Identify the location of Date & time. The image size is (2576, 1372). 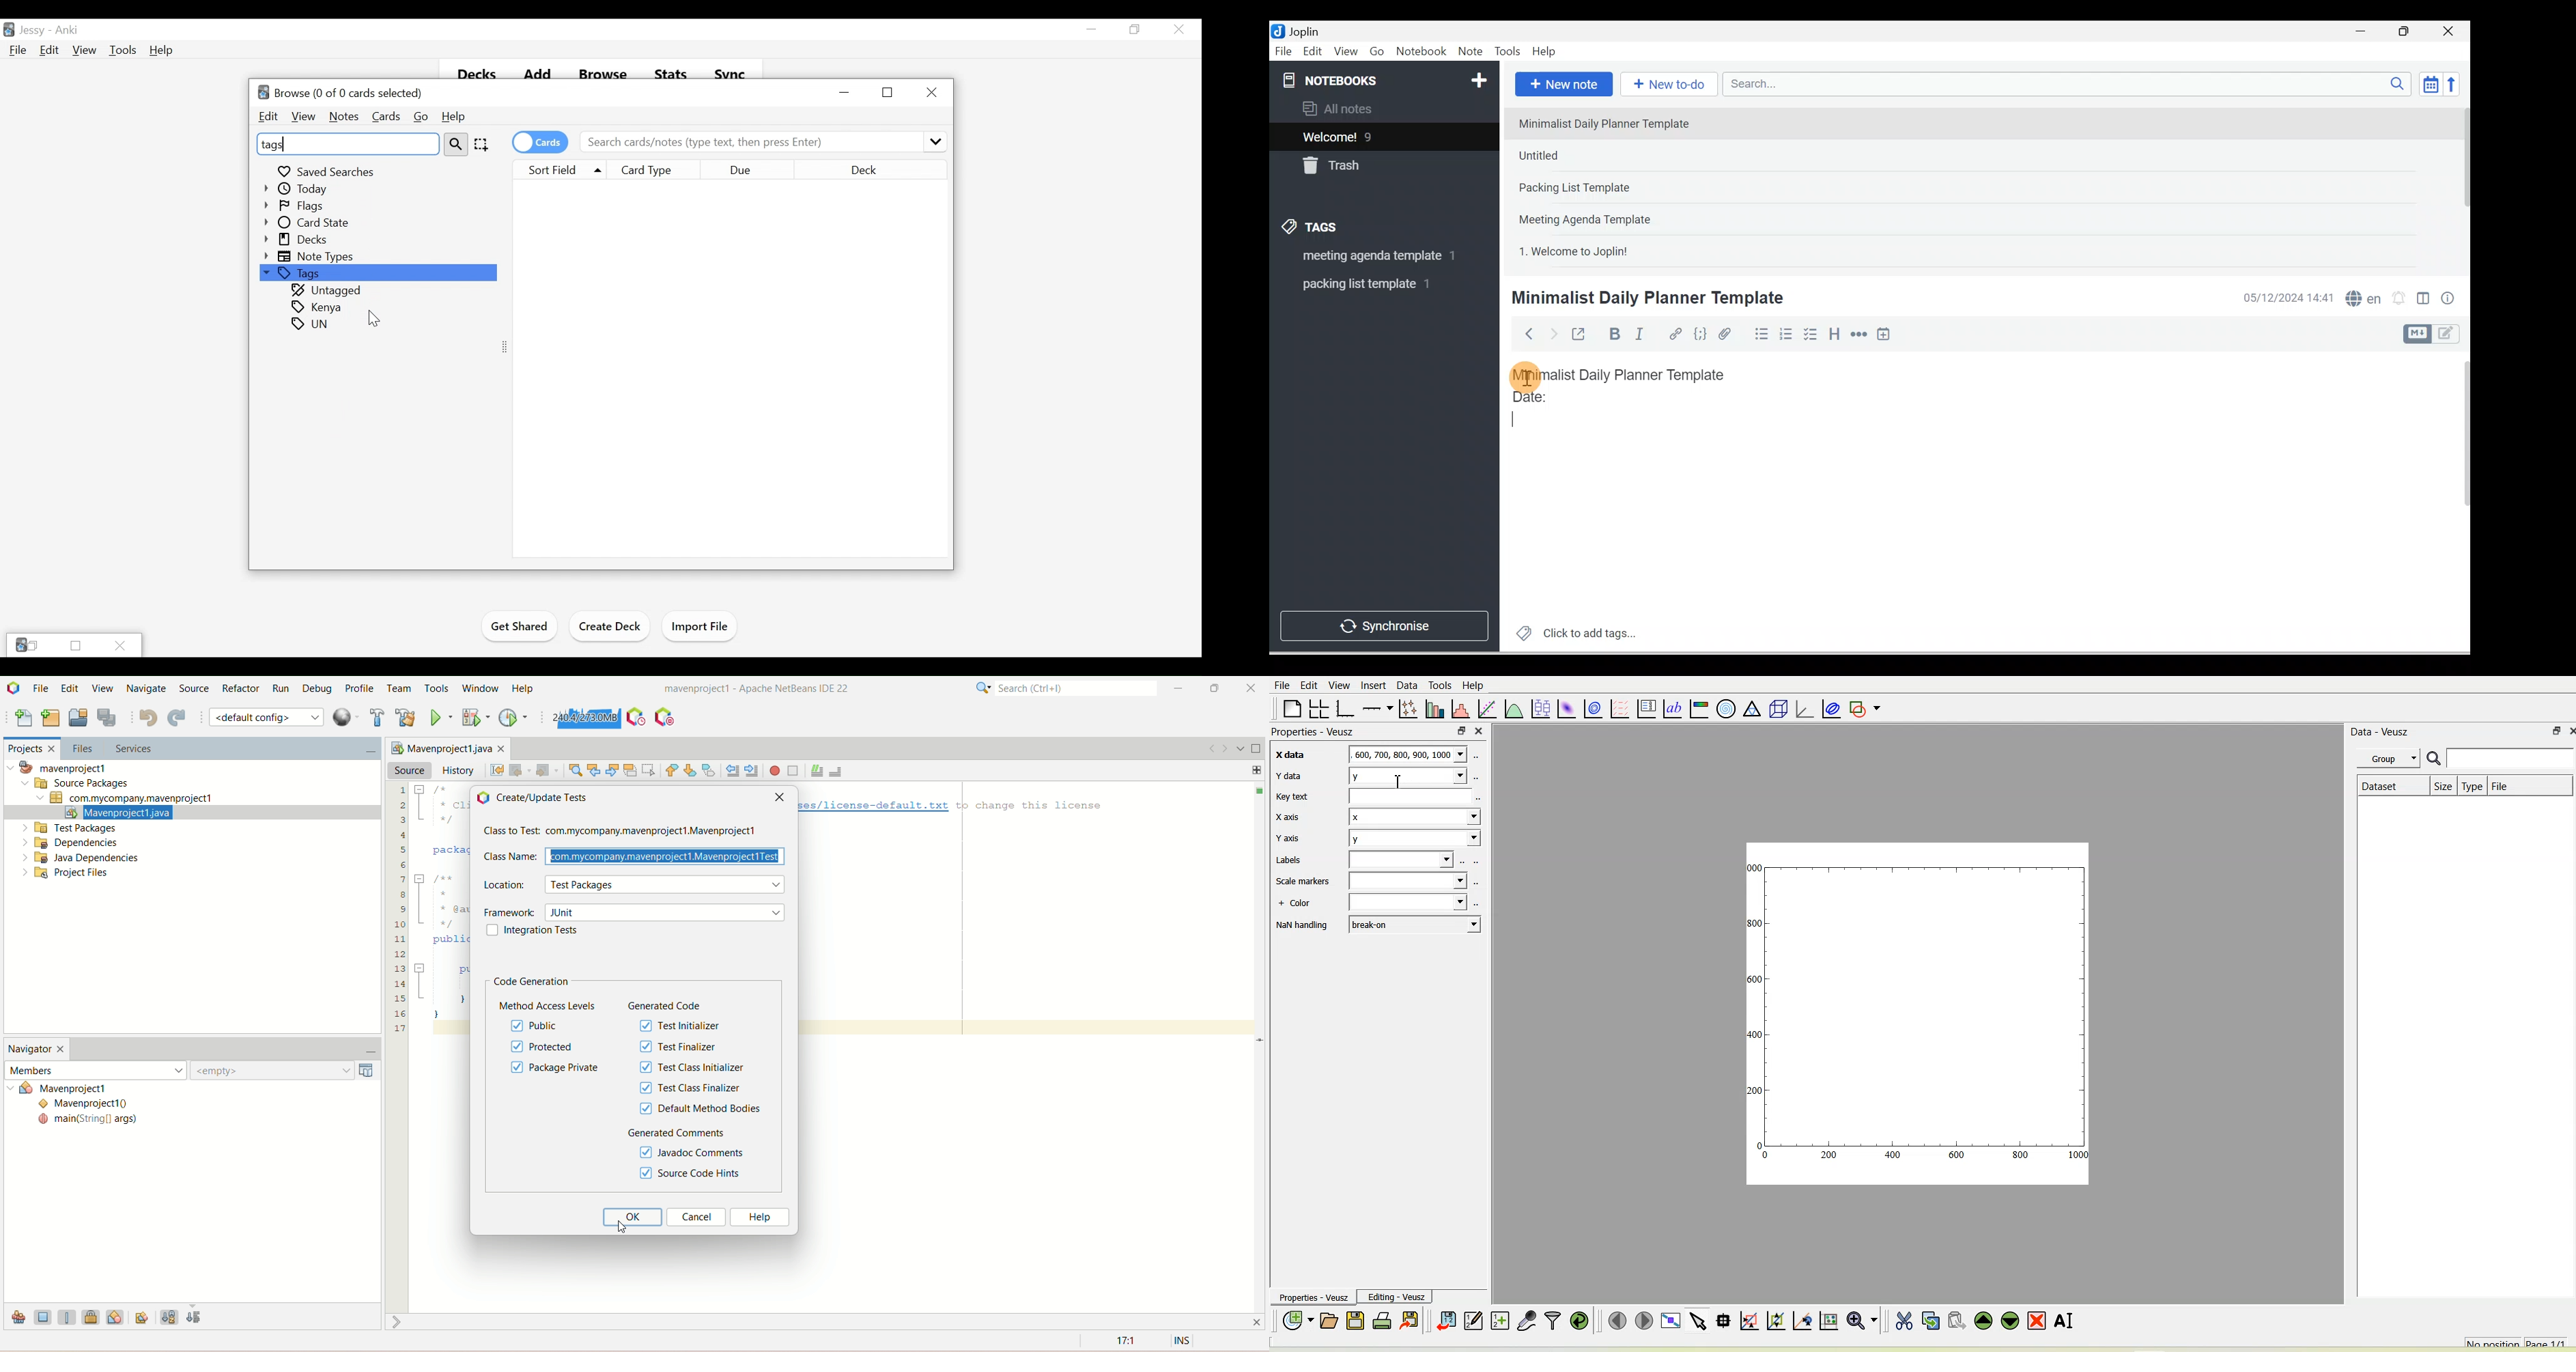
(2286, 298).